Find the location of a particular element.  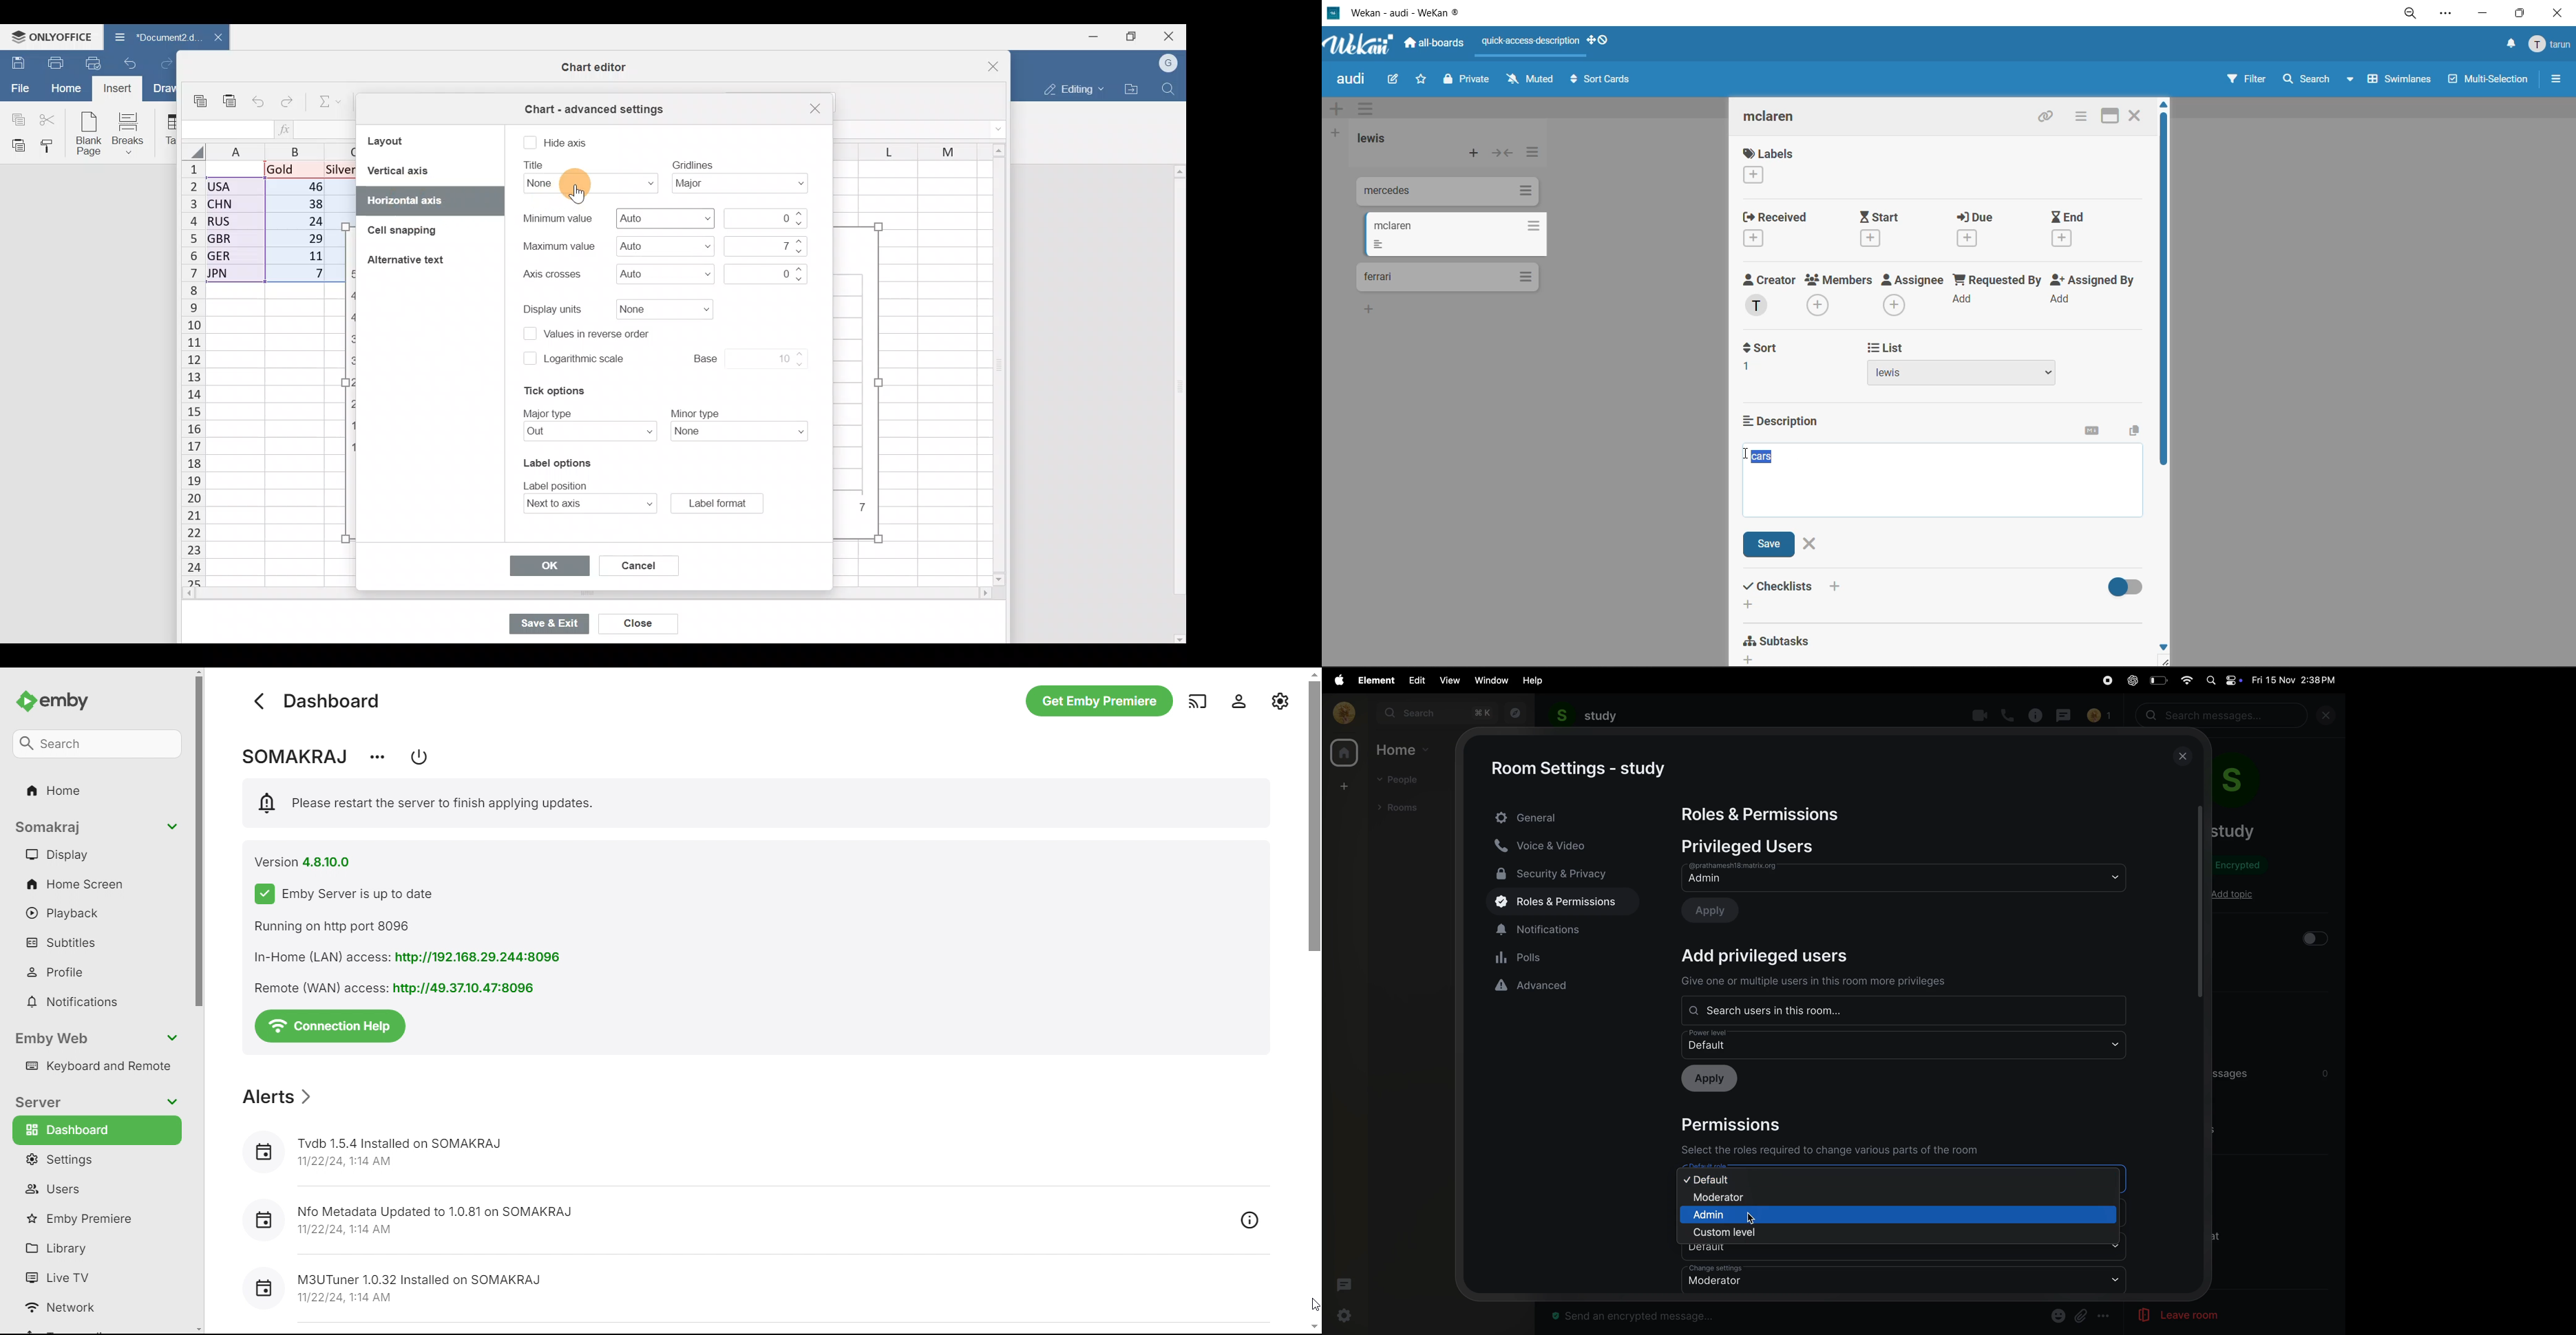

Vertical axis is located at coordinates (428, 171).